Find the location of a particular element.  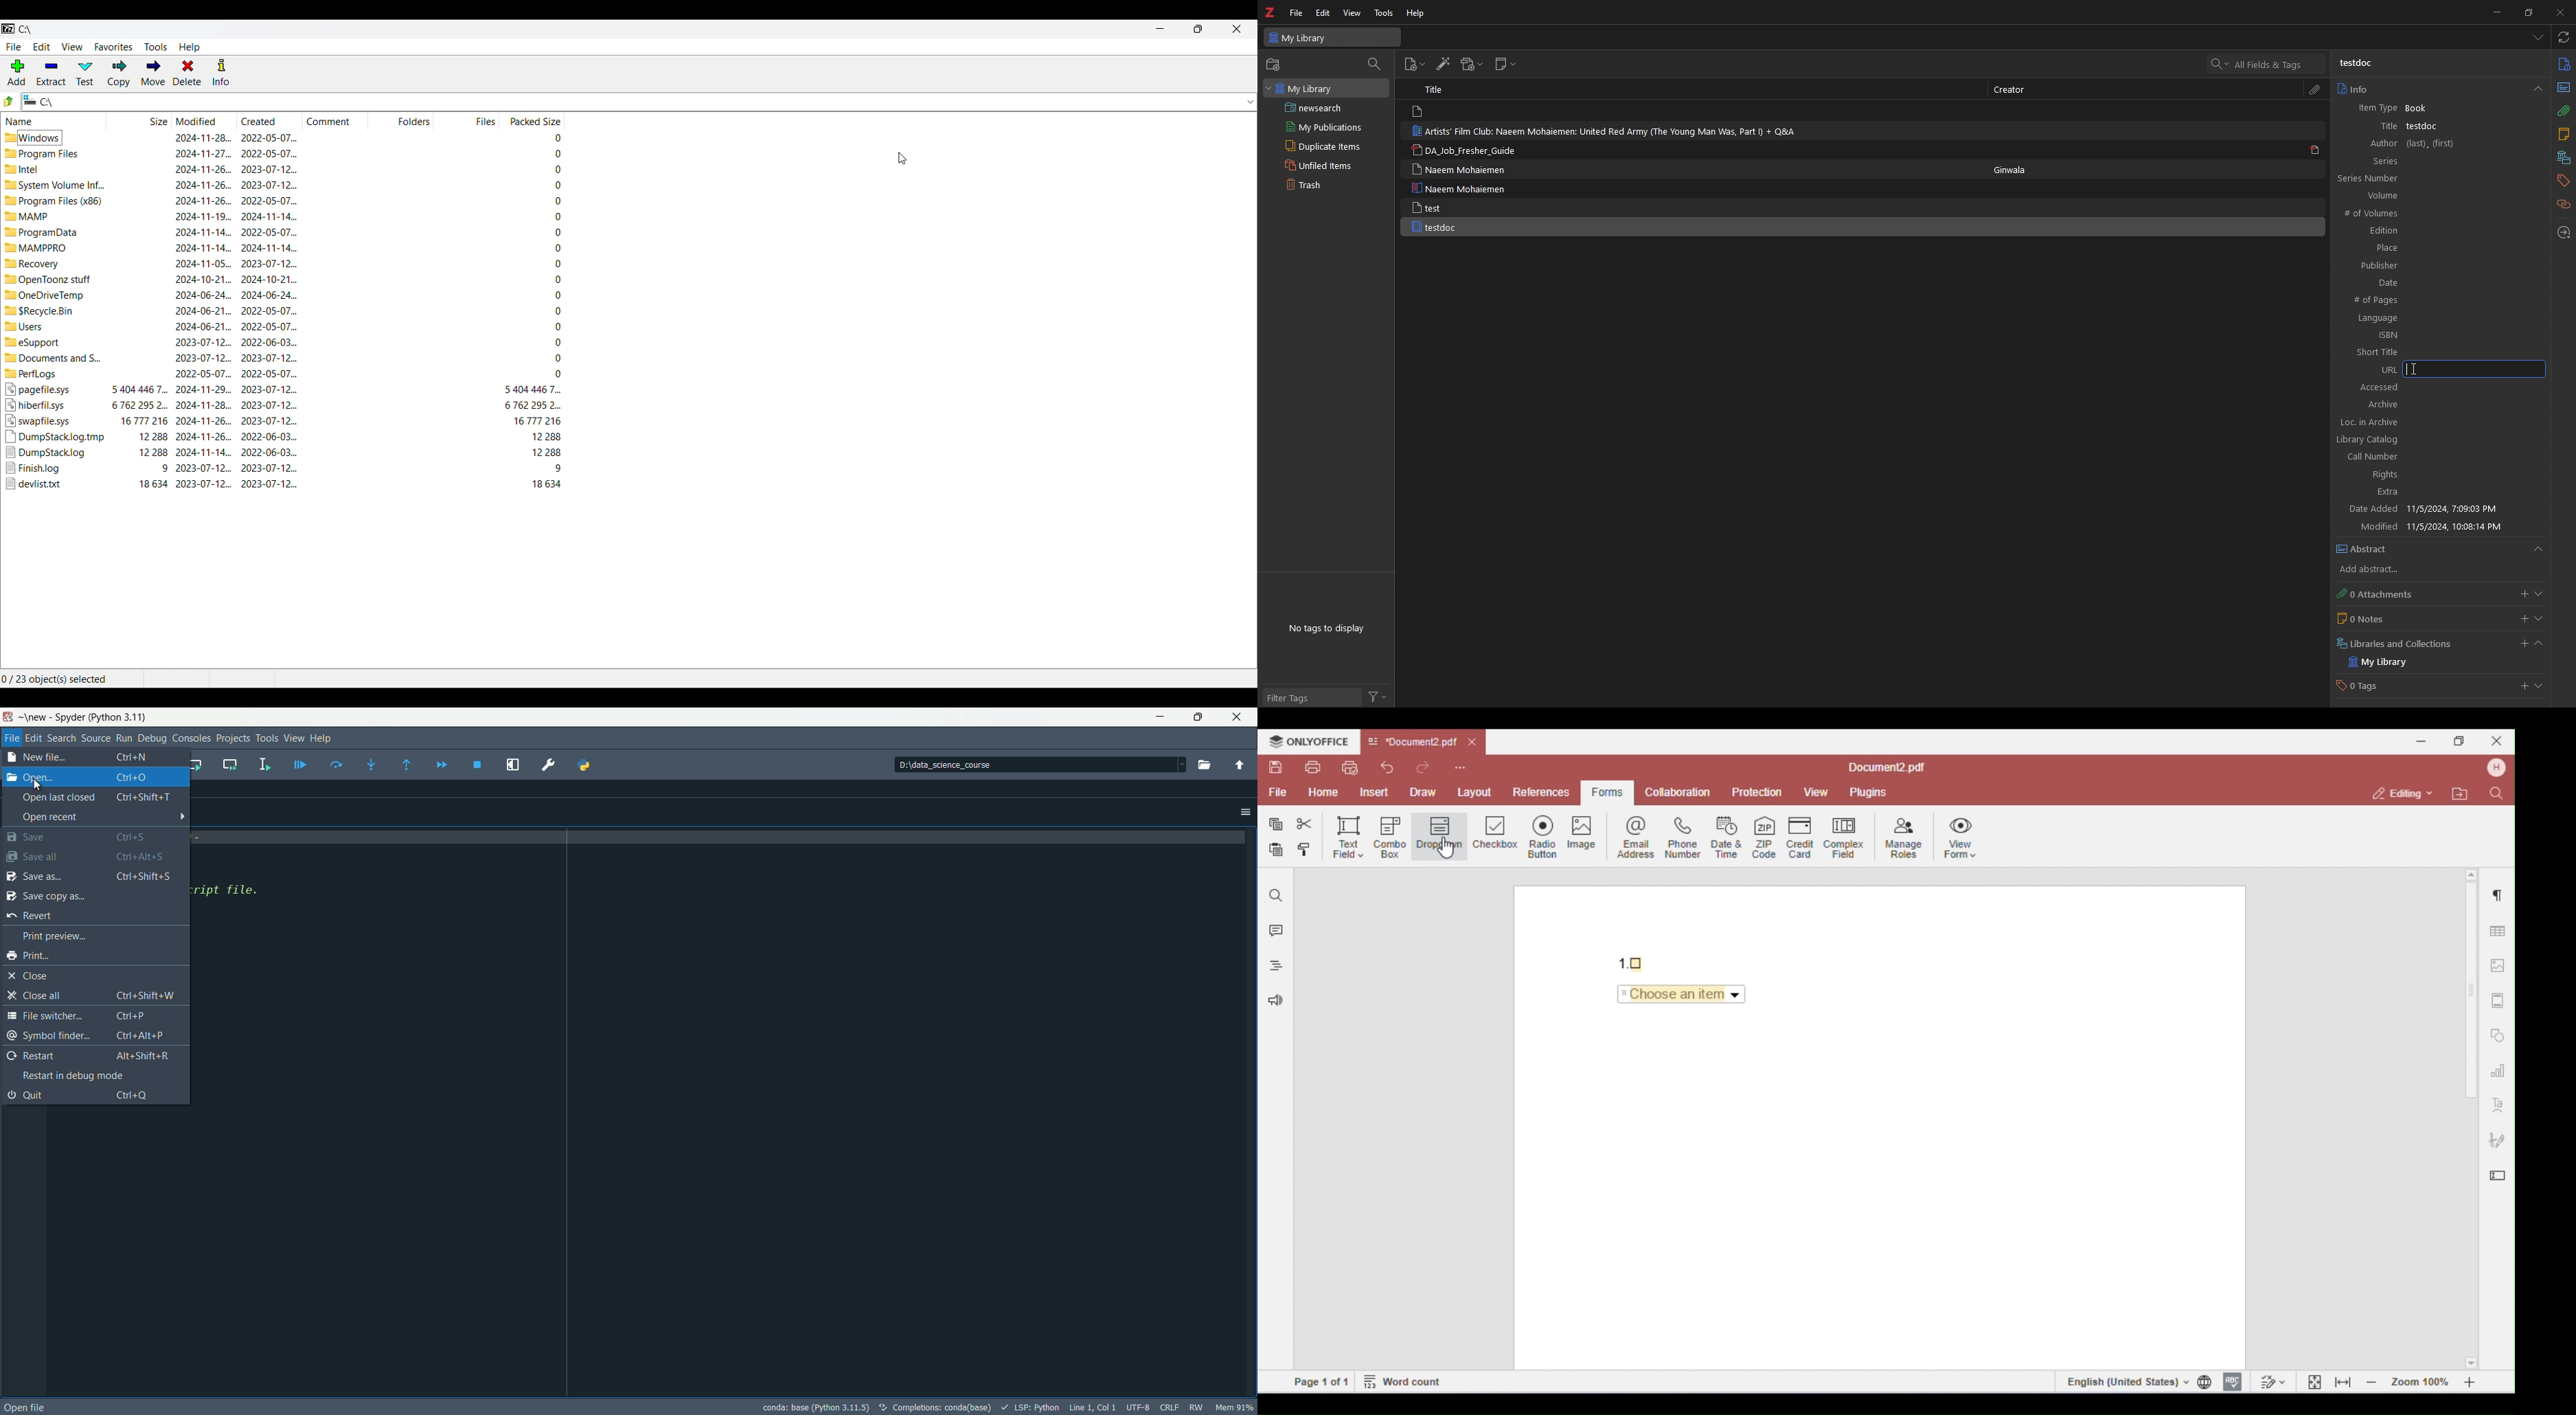

DA_lob_Fresher_Guide is located at coordinates (1466, 151).